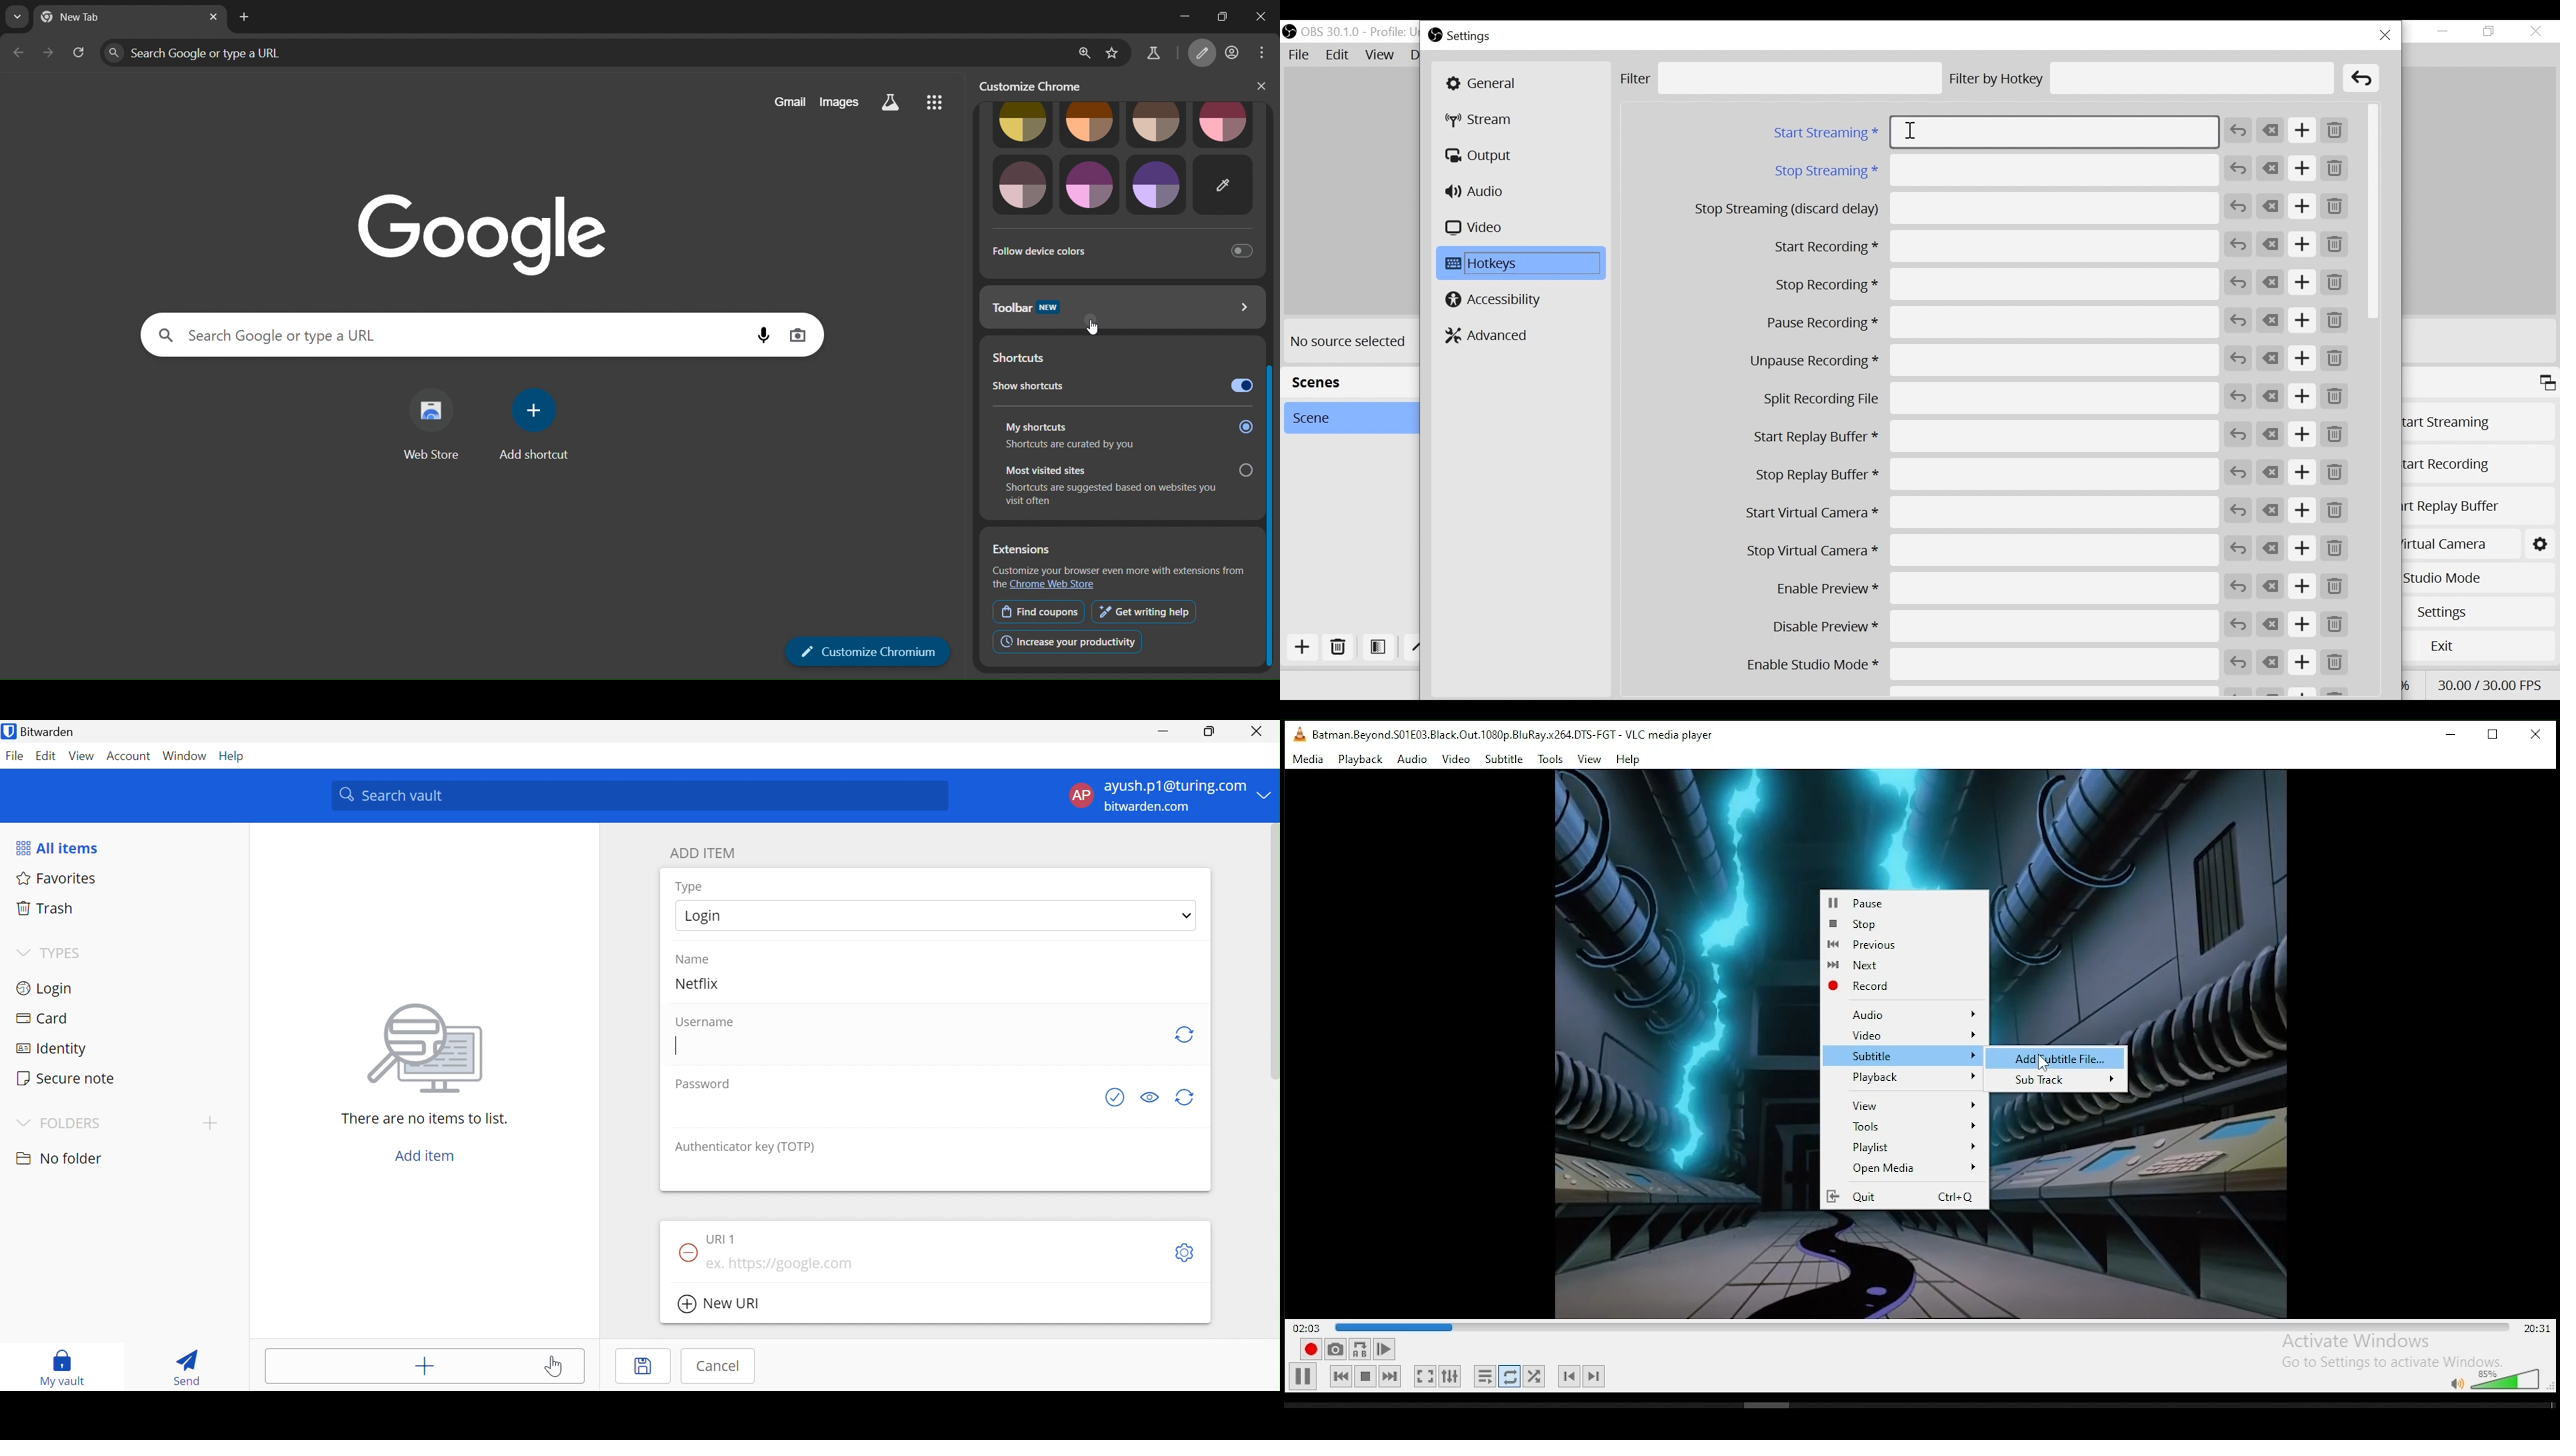 This screenshot has width=2576, height=1456. What do you see at coordinates (1361, 759) in the screenshot?
I see `playback` at bounding box center [1361, 759].